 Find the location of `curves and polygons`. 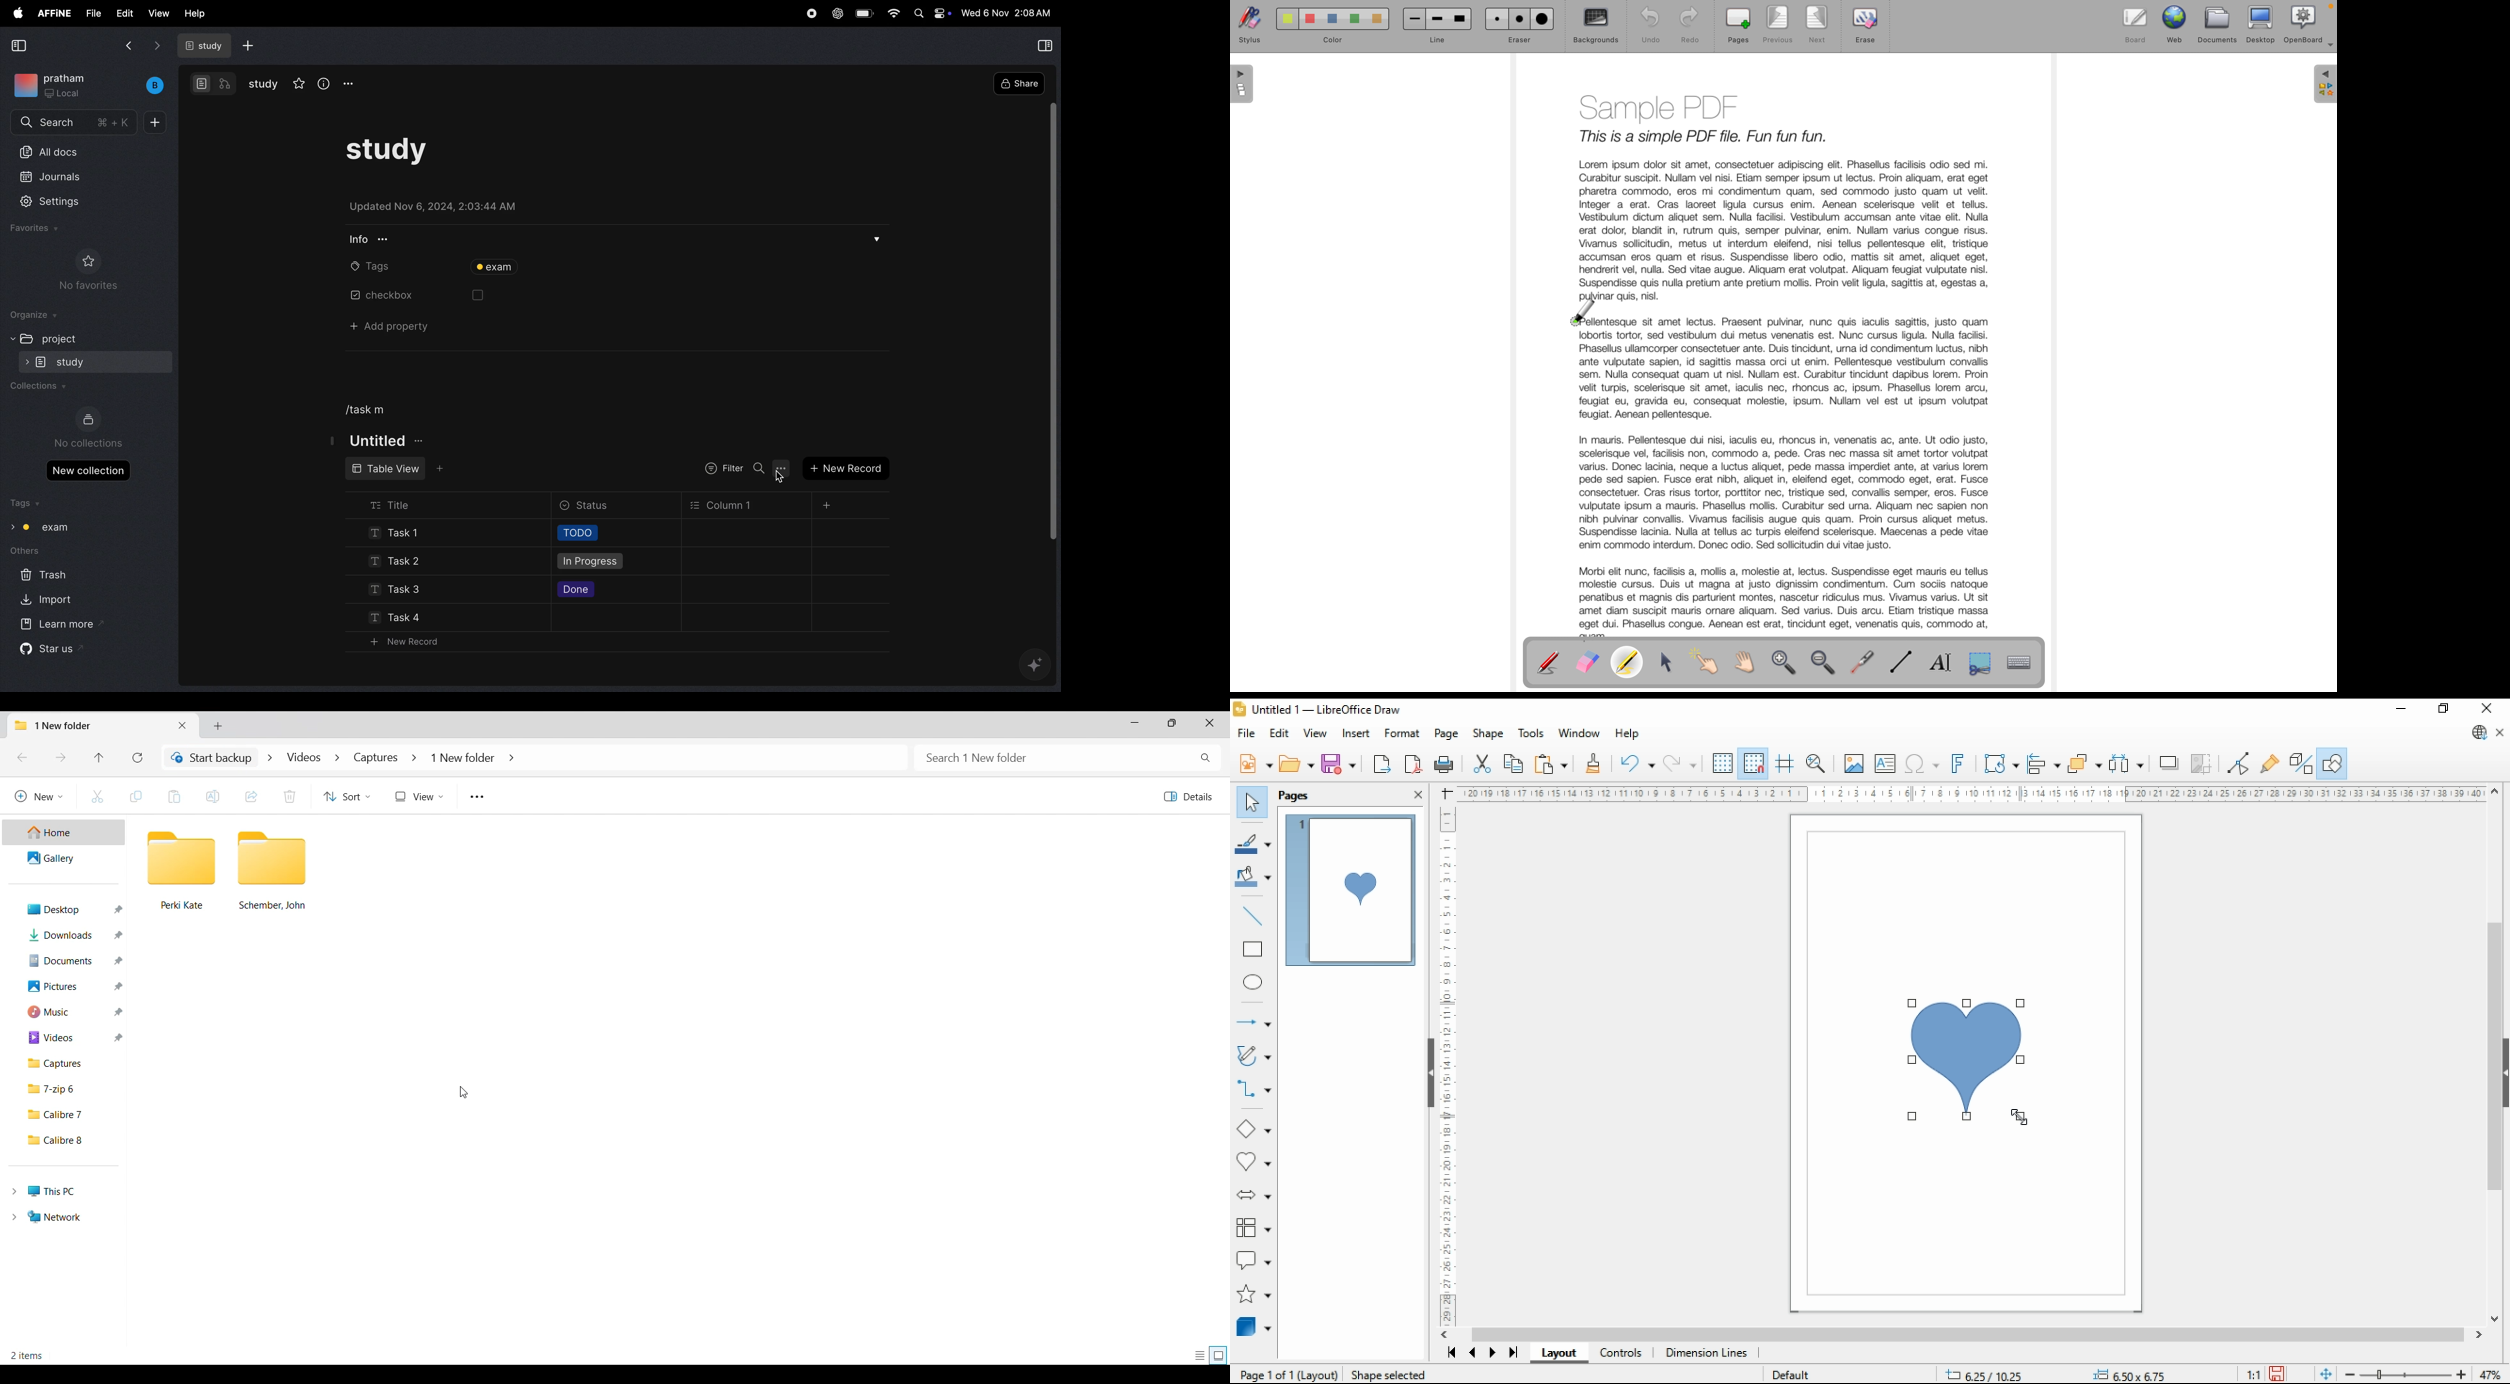

curves and polygons is located at coordinates (1254, 1056).